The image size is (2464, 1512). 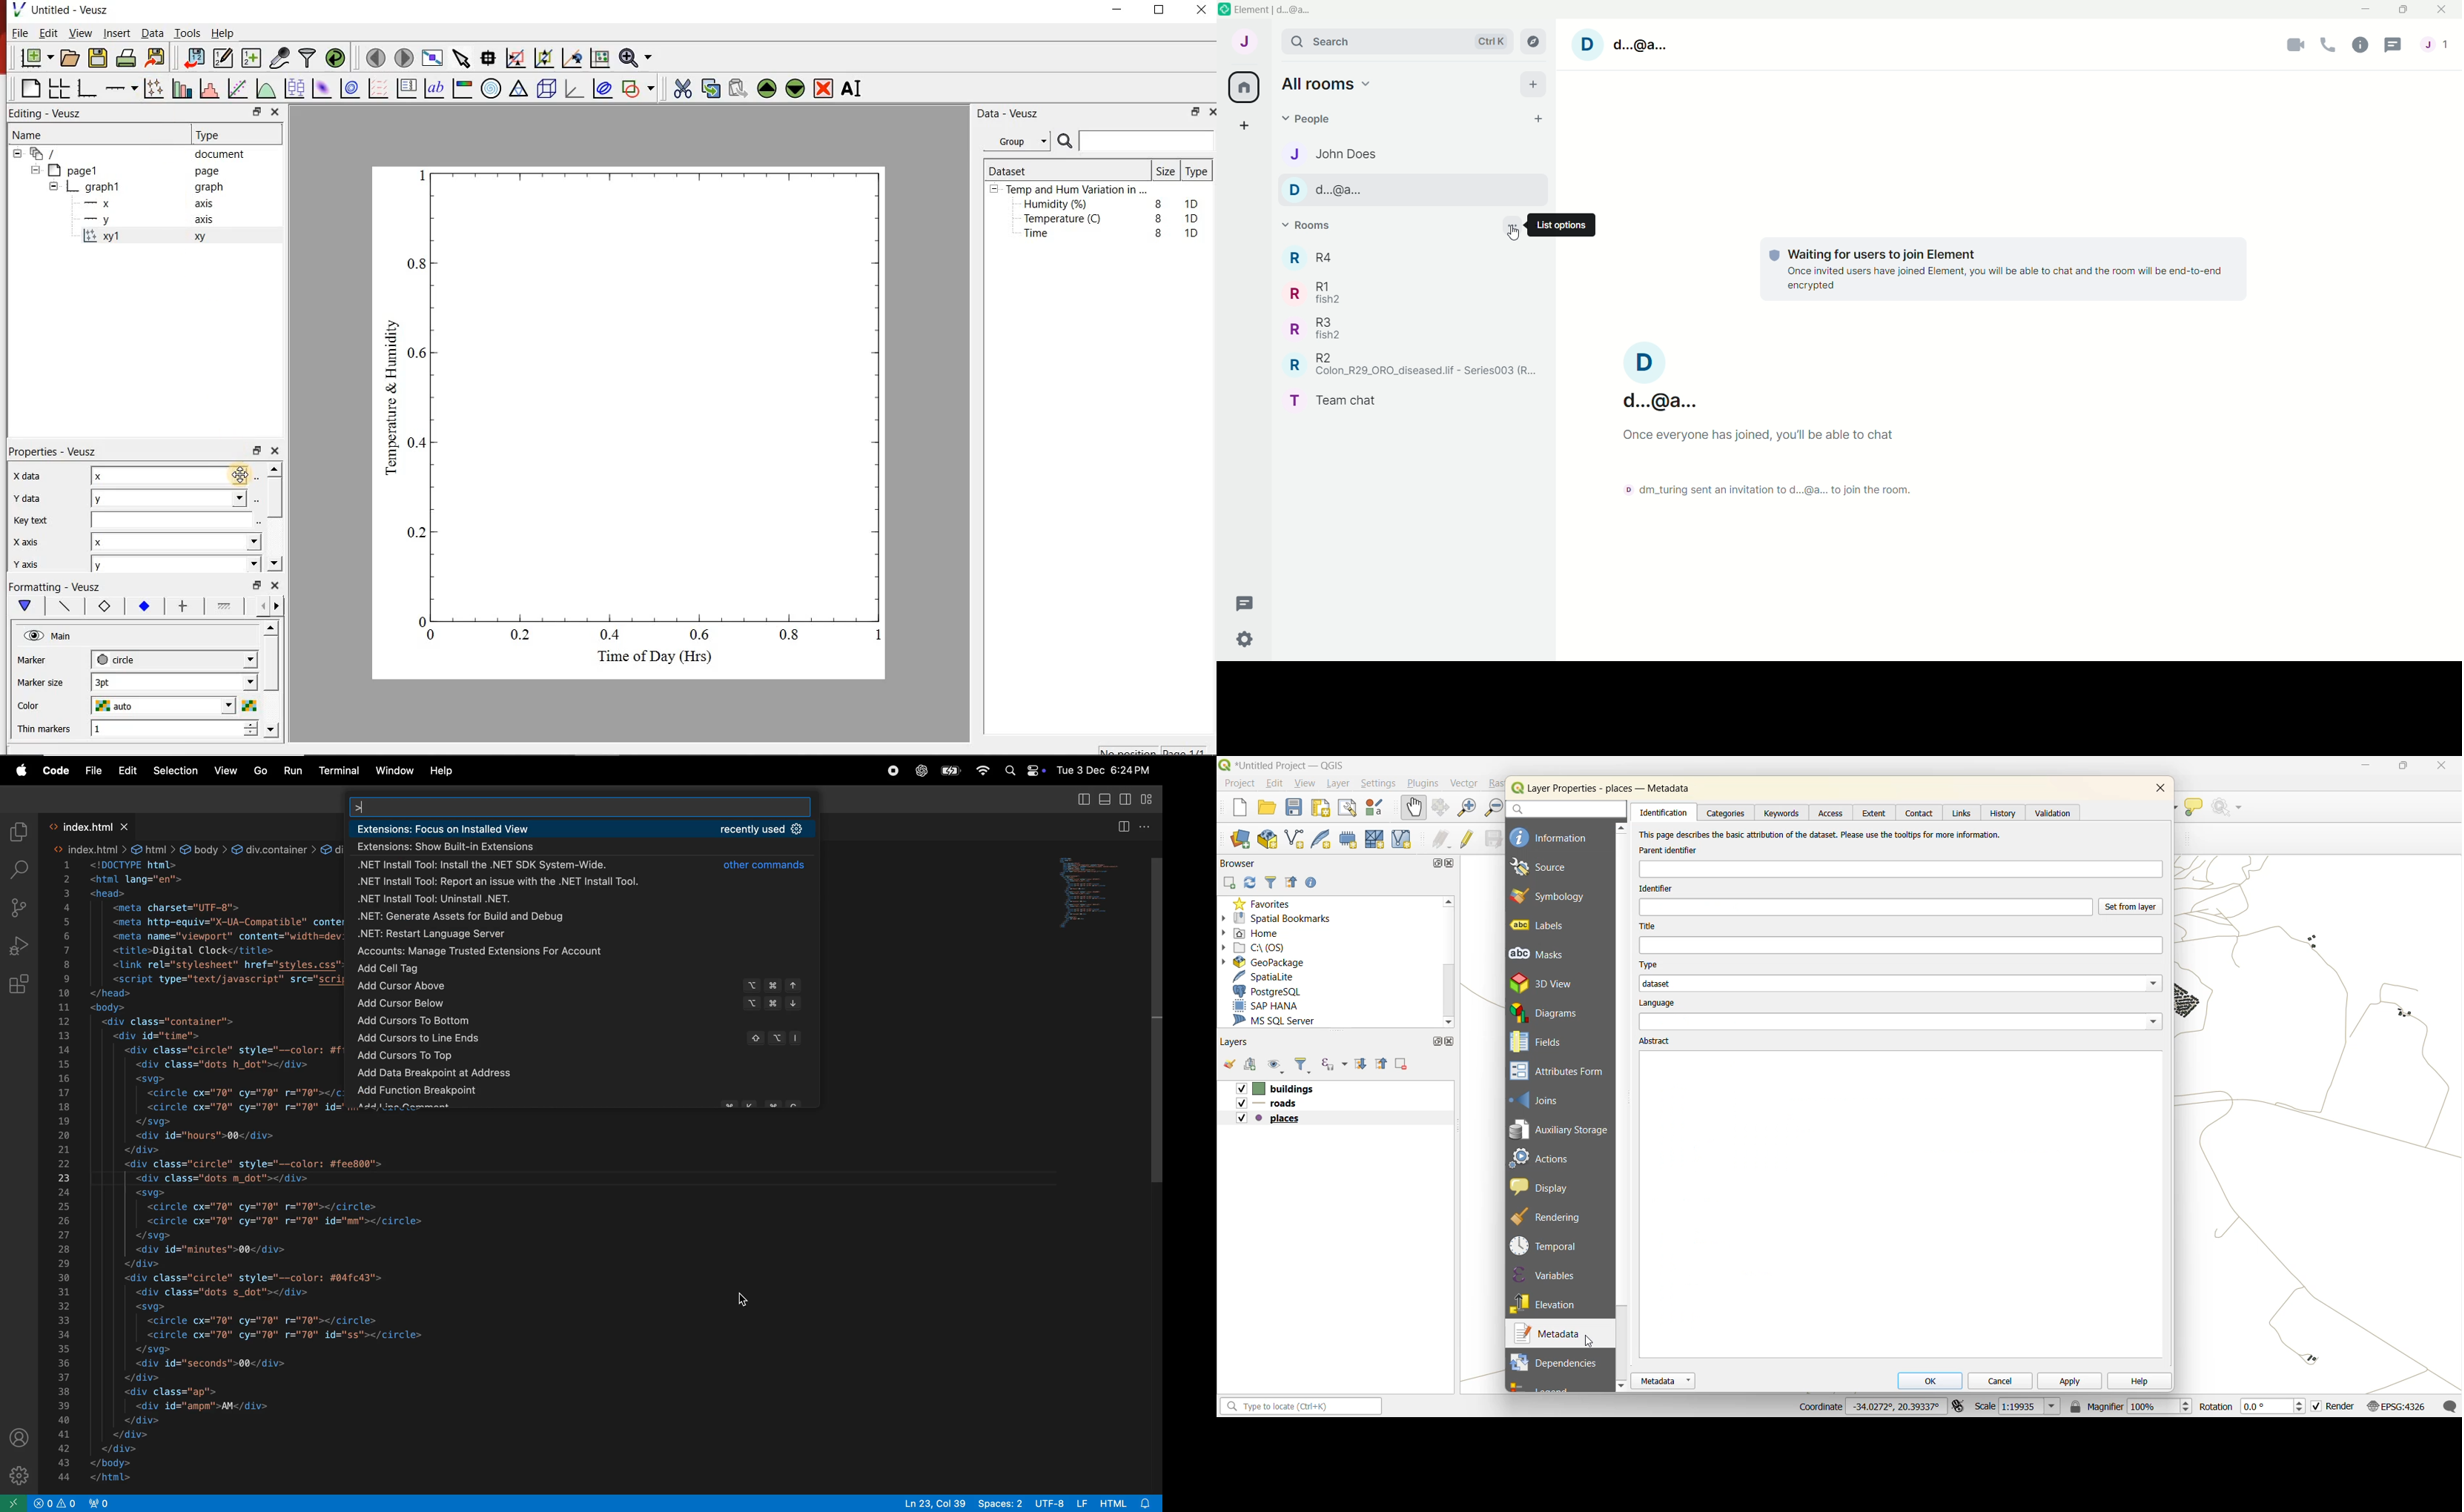 I want to click on Add, so click(x=1532, y=86).